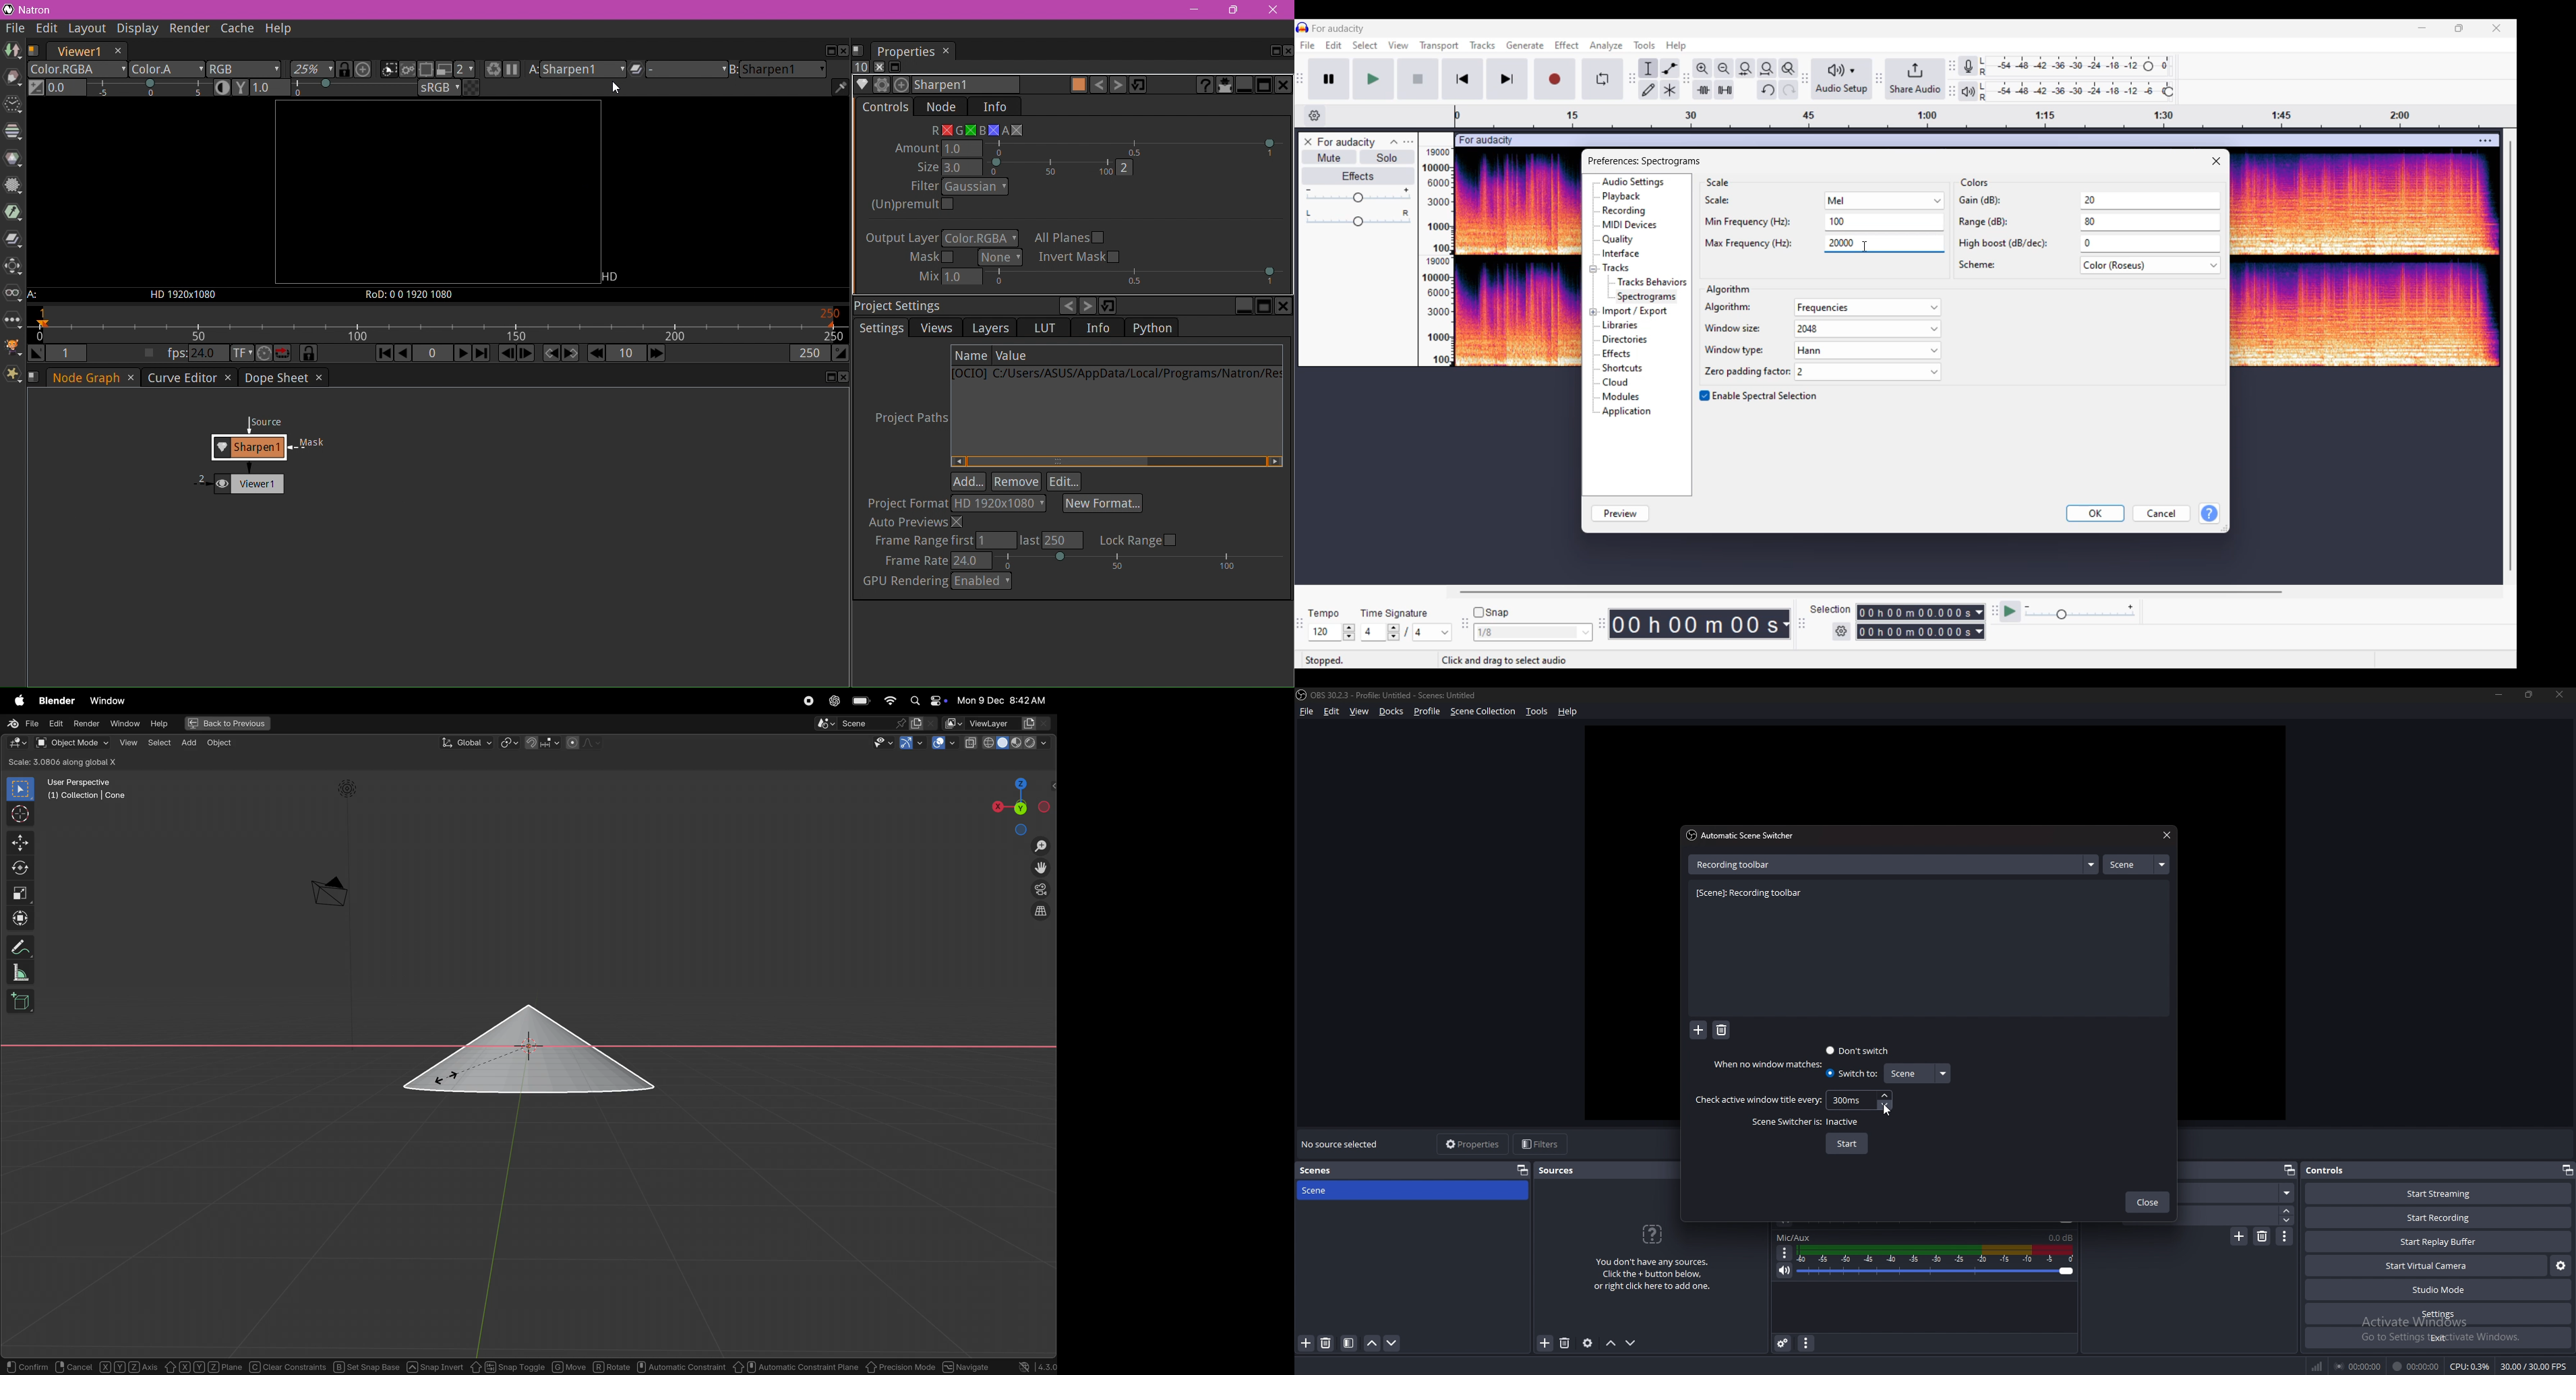 This screenshot has height=1400, width=2576. I want to click on show visinlilty, so click(884, 743).